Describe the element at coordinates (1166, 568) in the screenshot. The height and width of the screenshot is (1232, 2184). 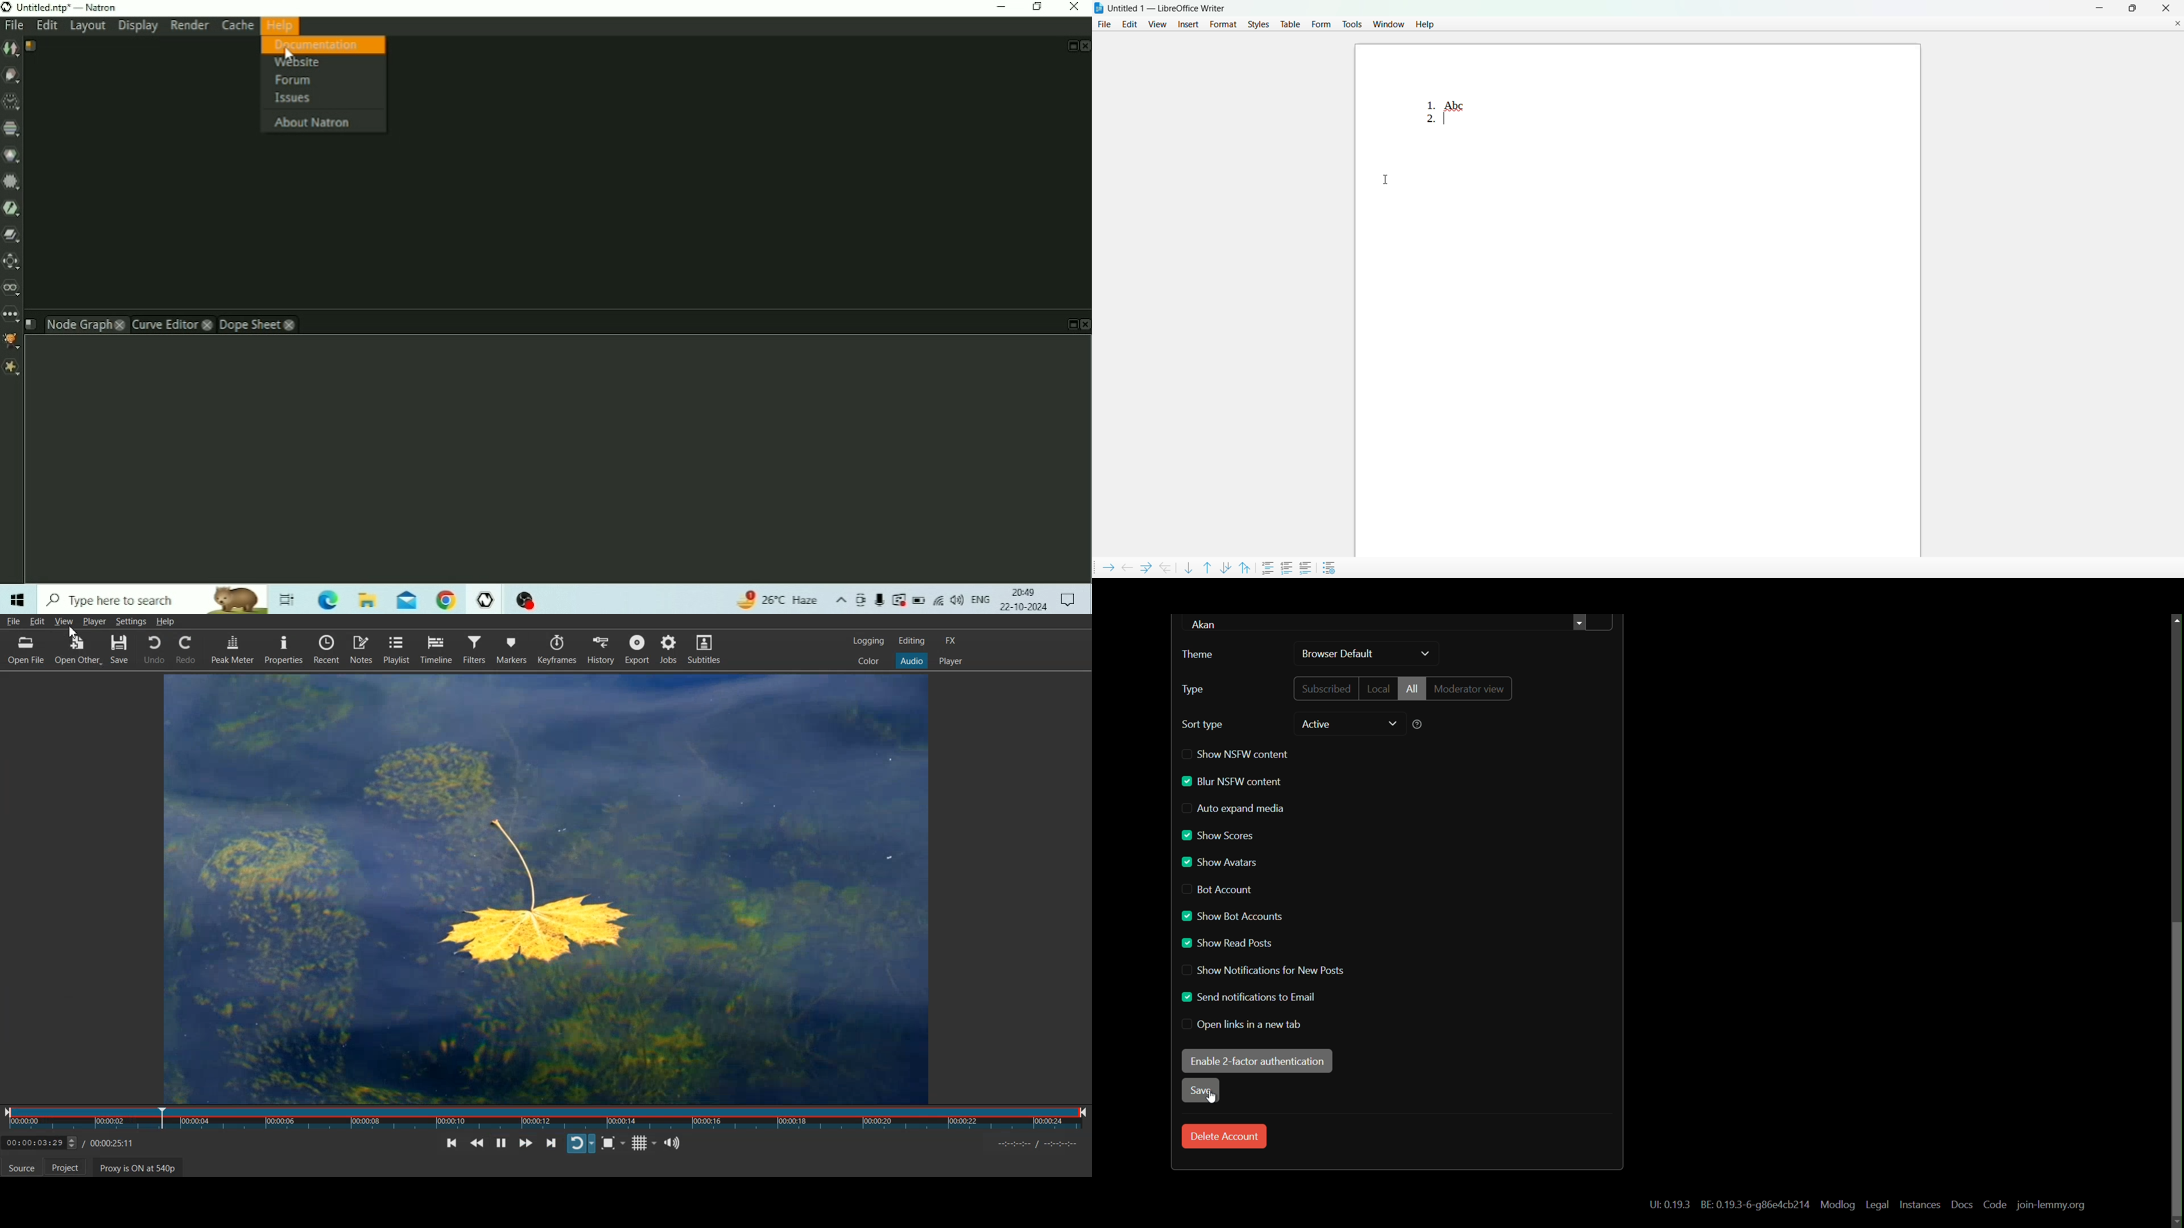
I see `promote outline level with subpoints` at that location.